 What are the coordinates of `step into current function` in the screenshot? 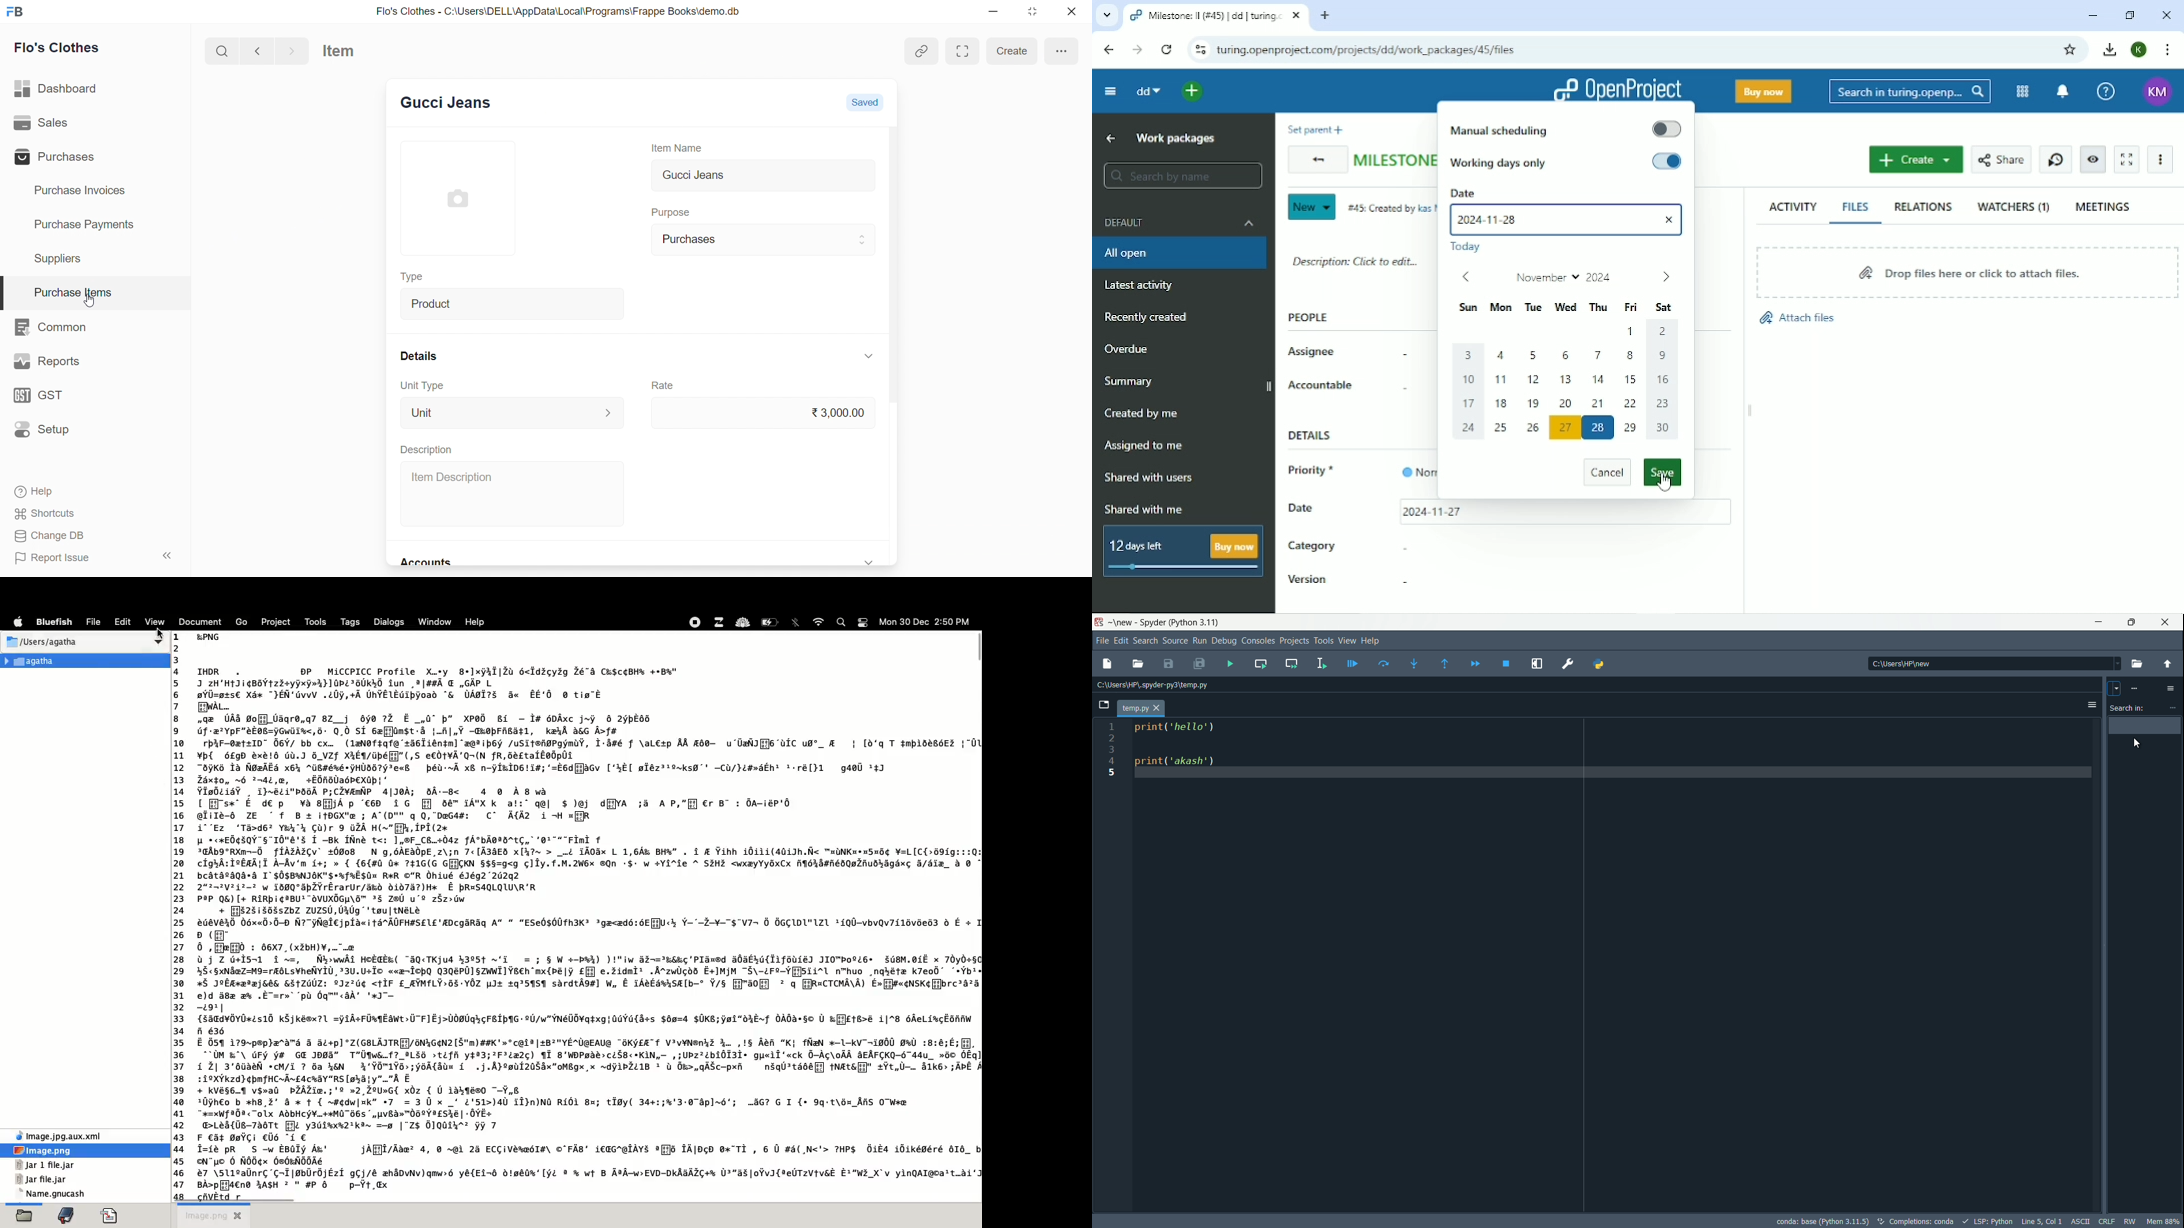 It's located at (1414, 664).